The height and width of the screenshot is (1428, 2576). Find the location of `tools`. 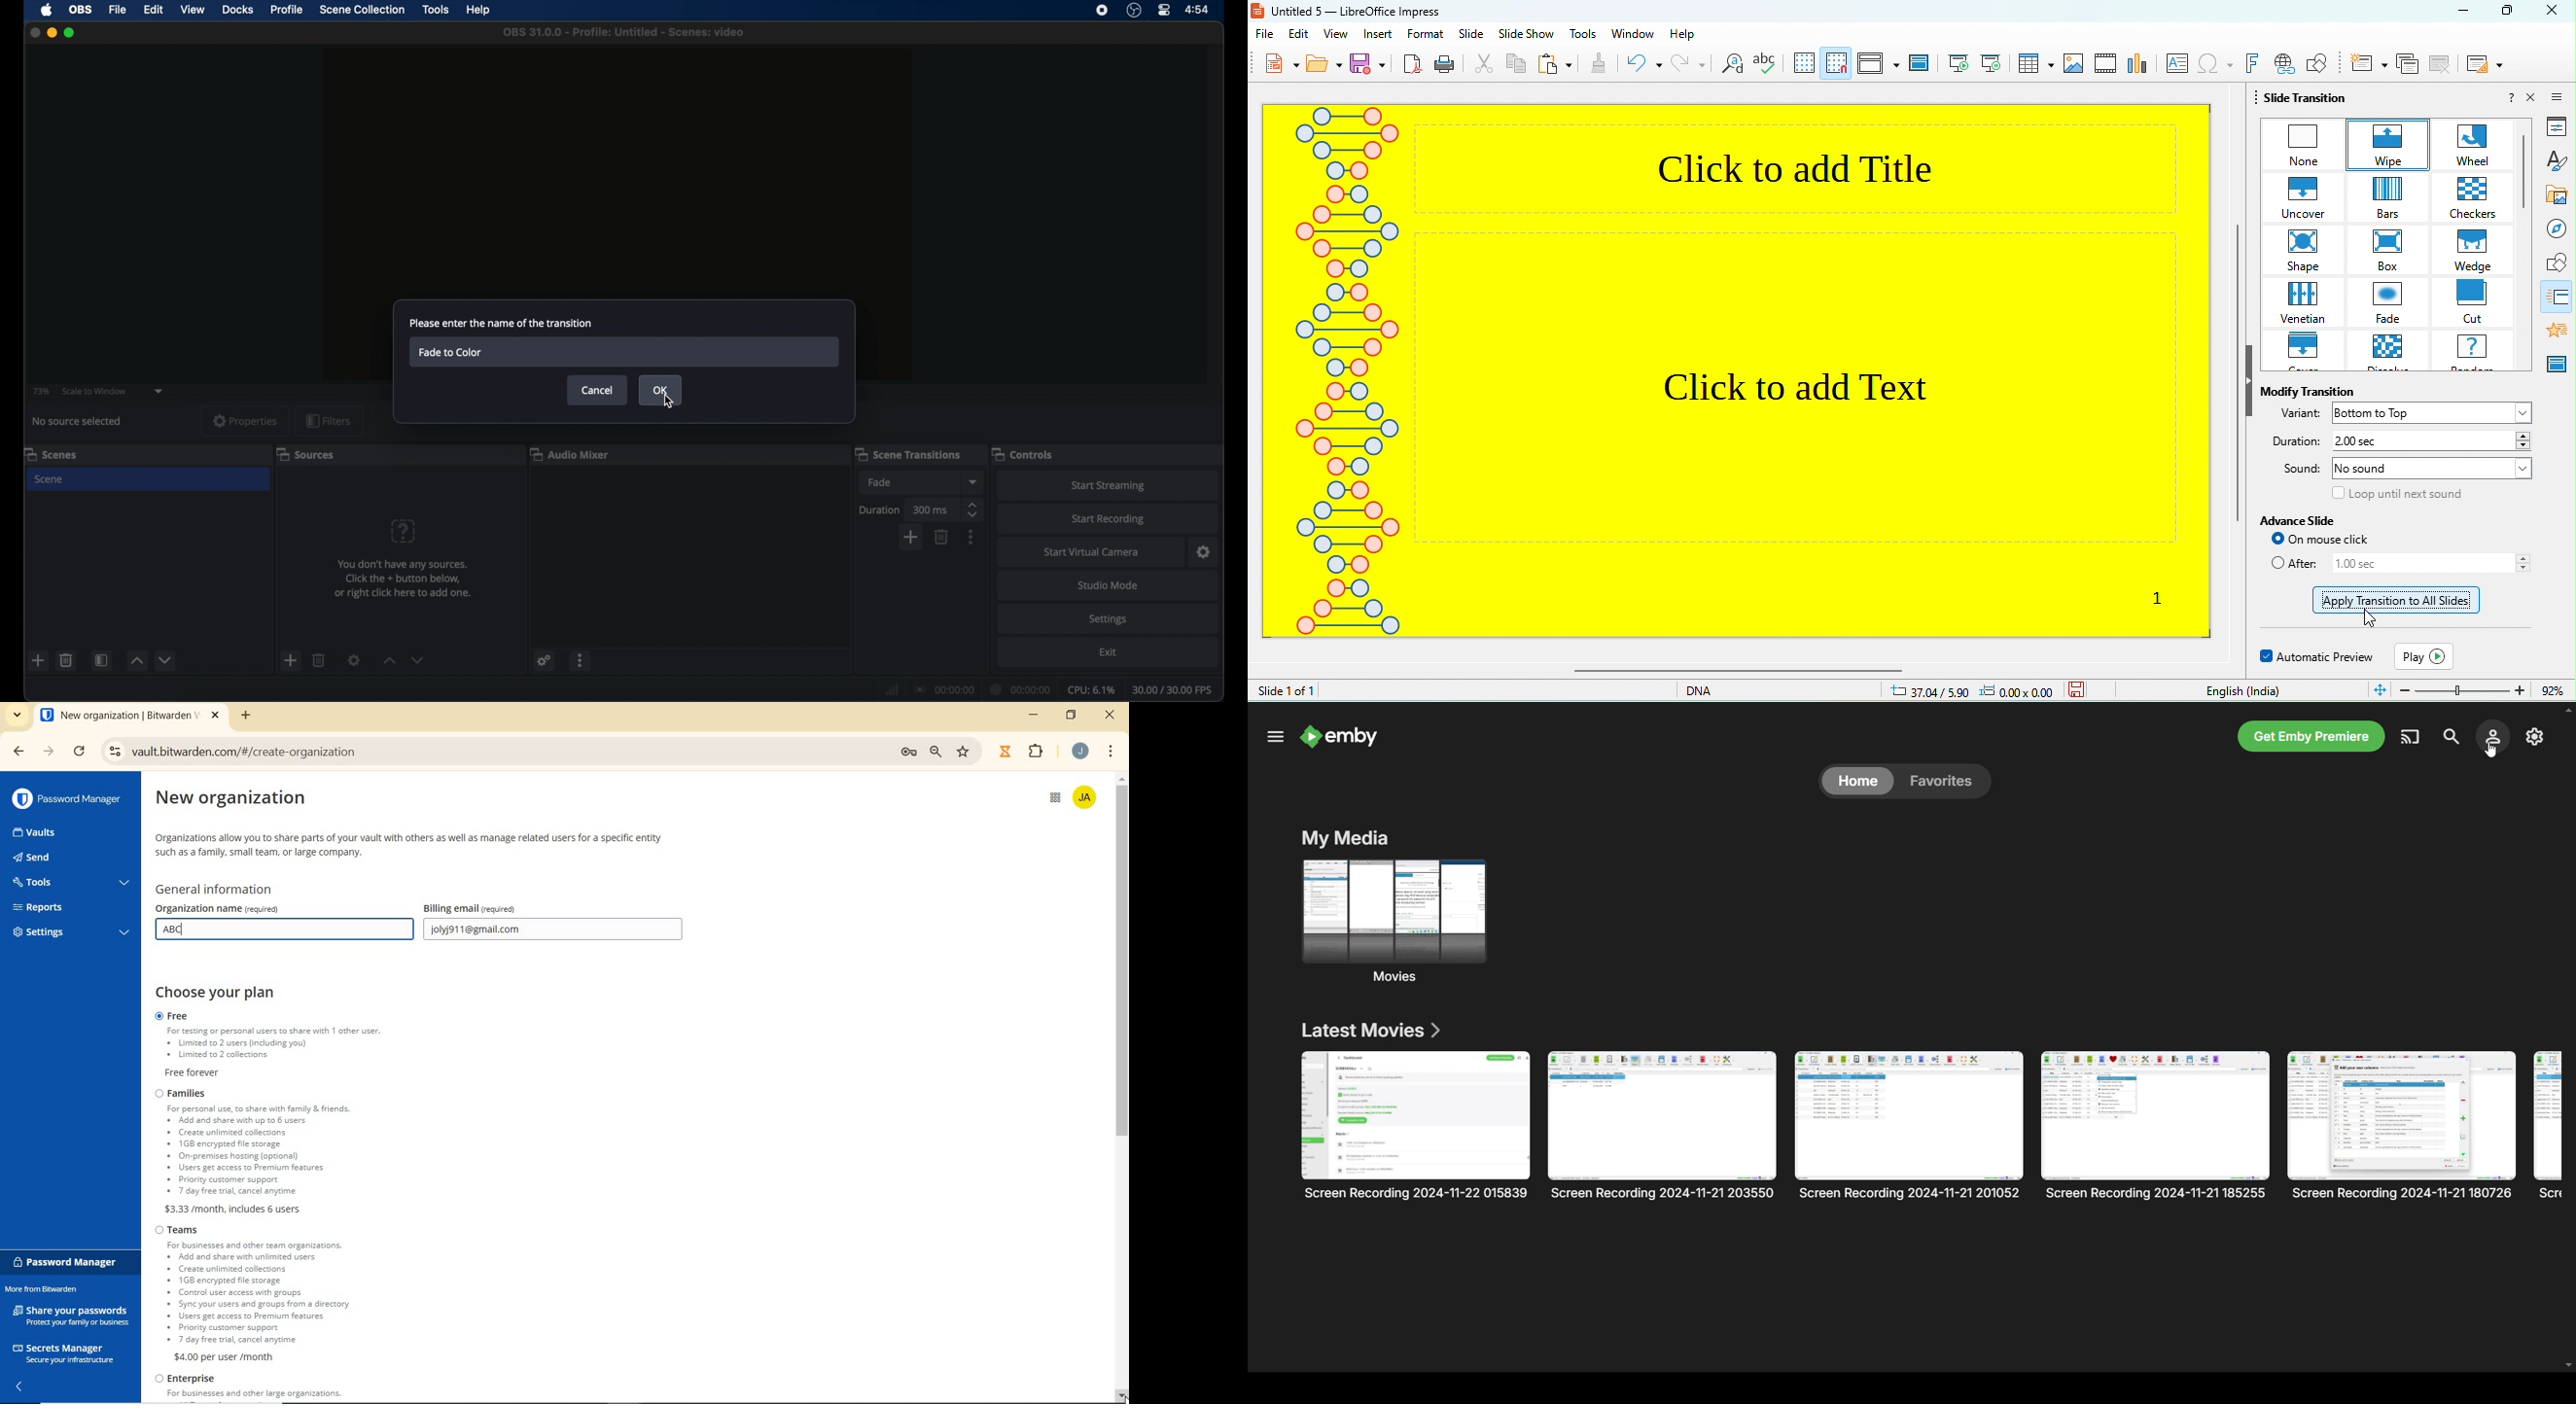

tools is located at coordinates (437, 10).